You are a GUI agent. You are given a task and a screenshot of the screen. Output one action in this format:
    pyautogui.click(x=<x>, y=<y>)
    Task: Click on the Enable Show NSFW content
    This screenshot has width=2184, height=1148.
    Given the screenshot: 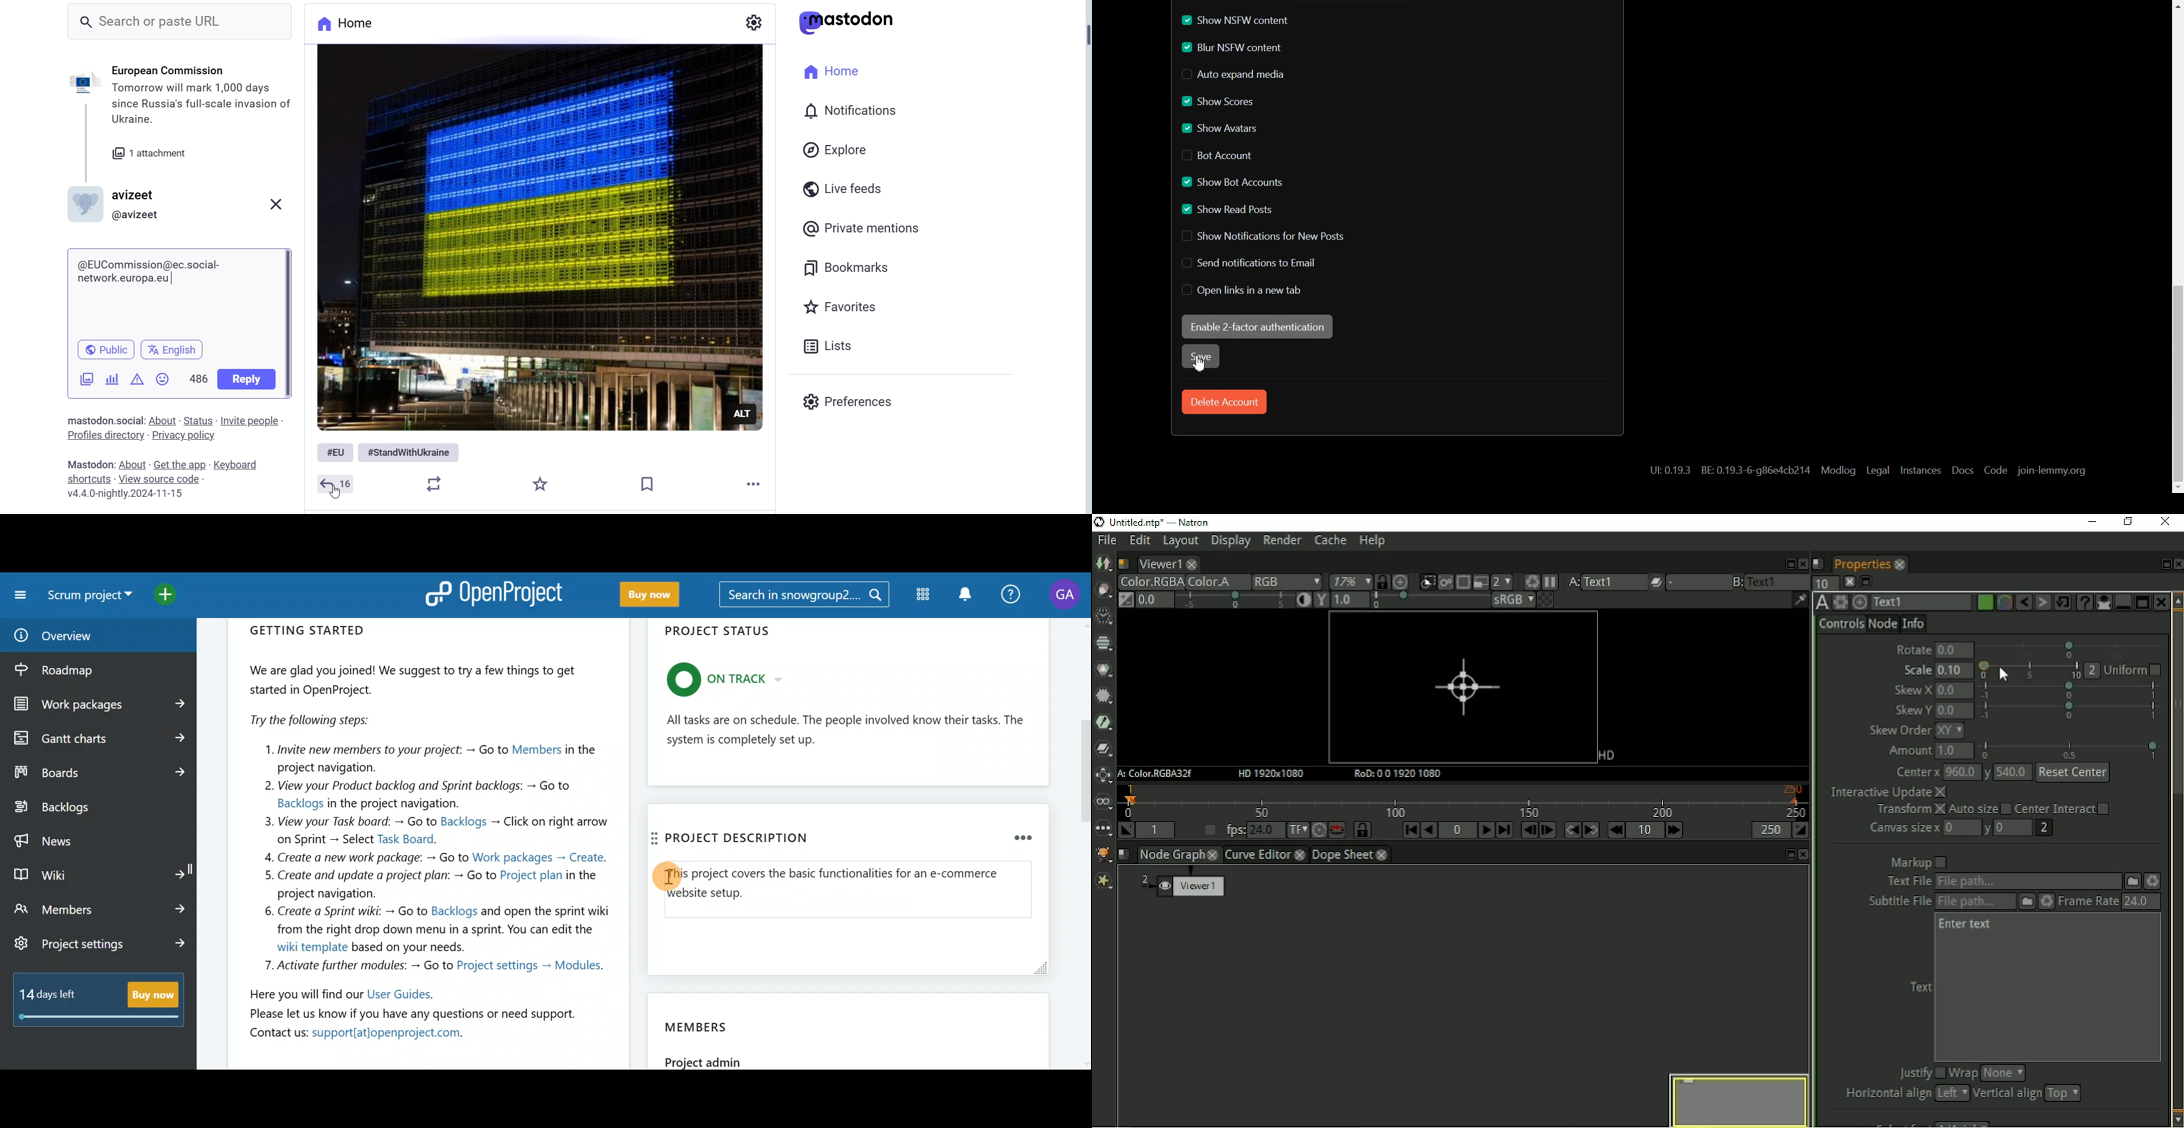 What is the action you would take?
    pyautogui.click(x=1237, y=19)
    